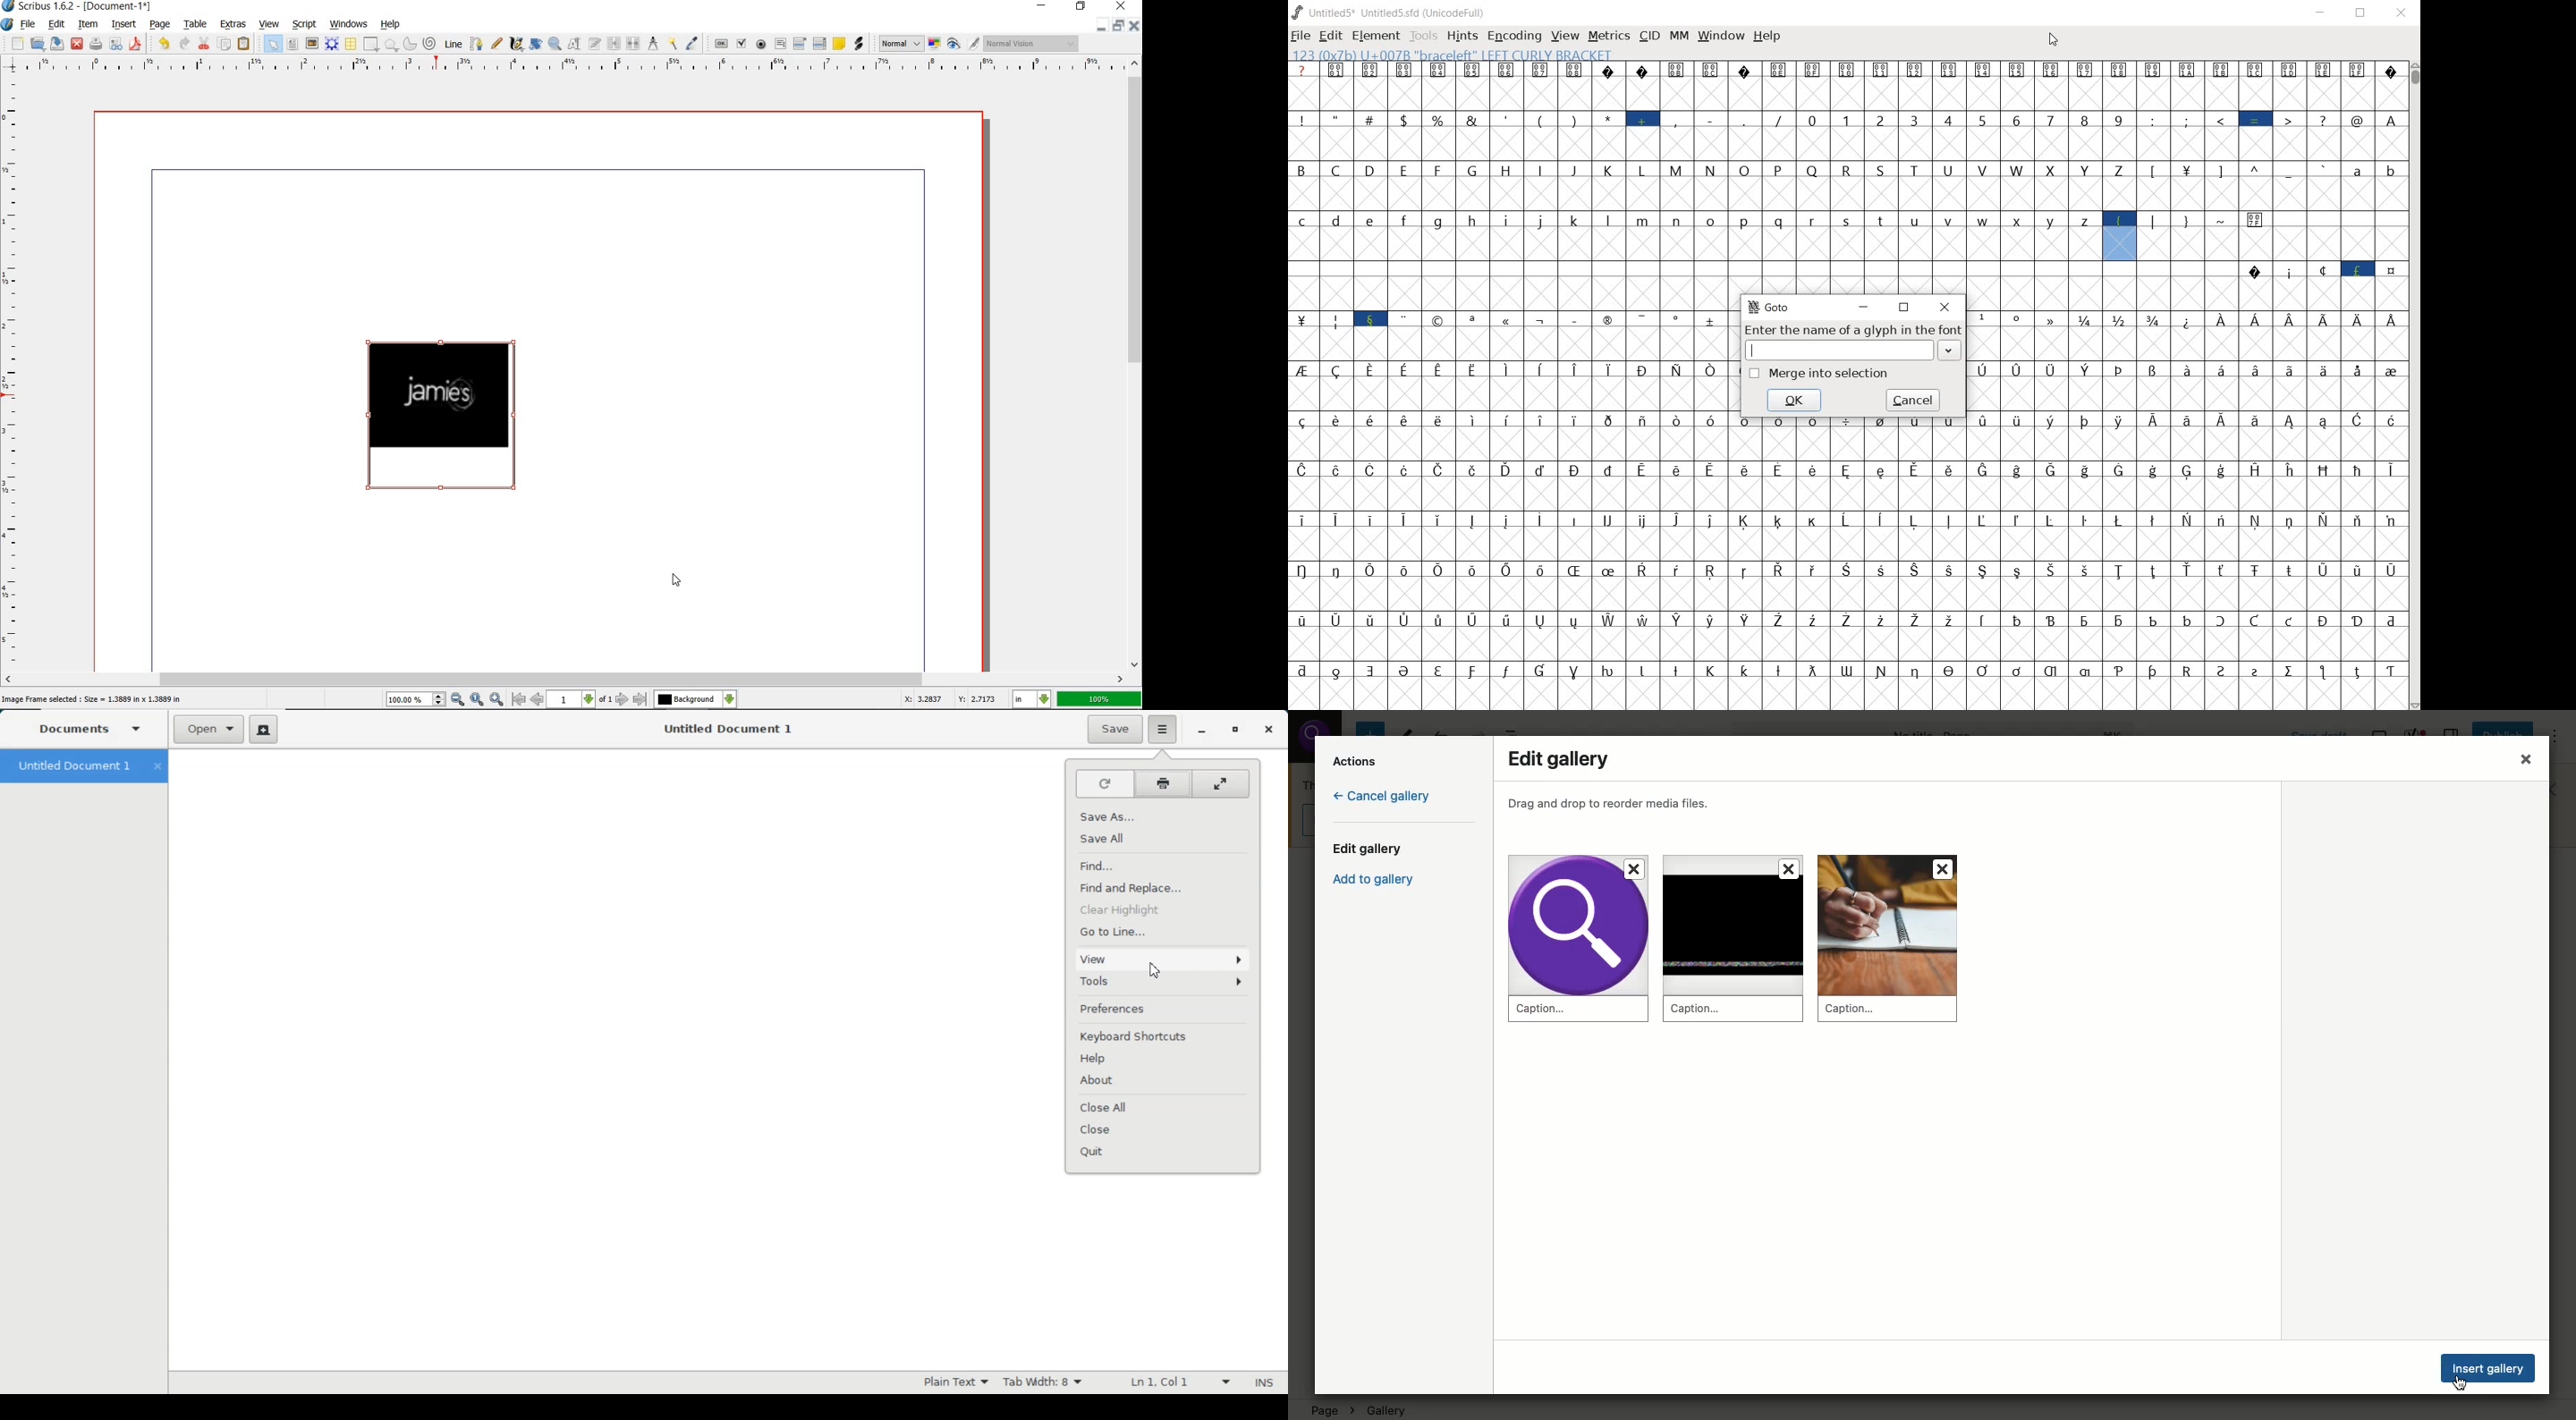 The height and width of the screenshot is (1428, 2576). I want to click on ELEMENT, so click(1376, 36).